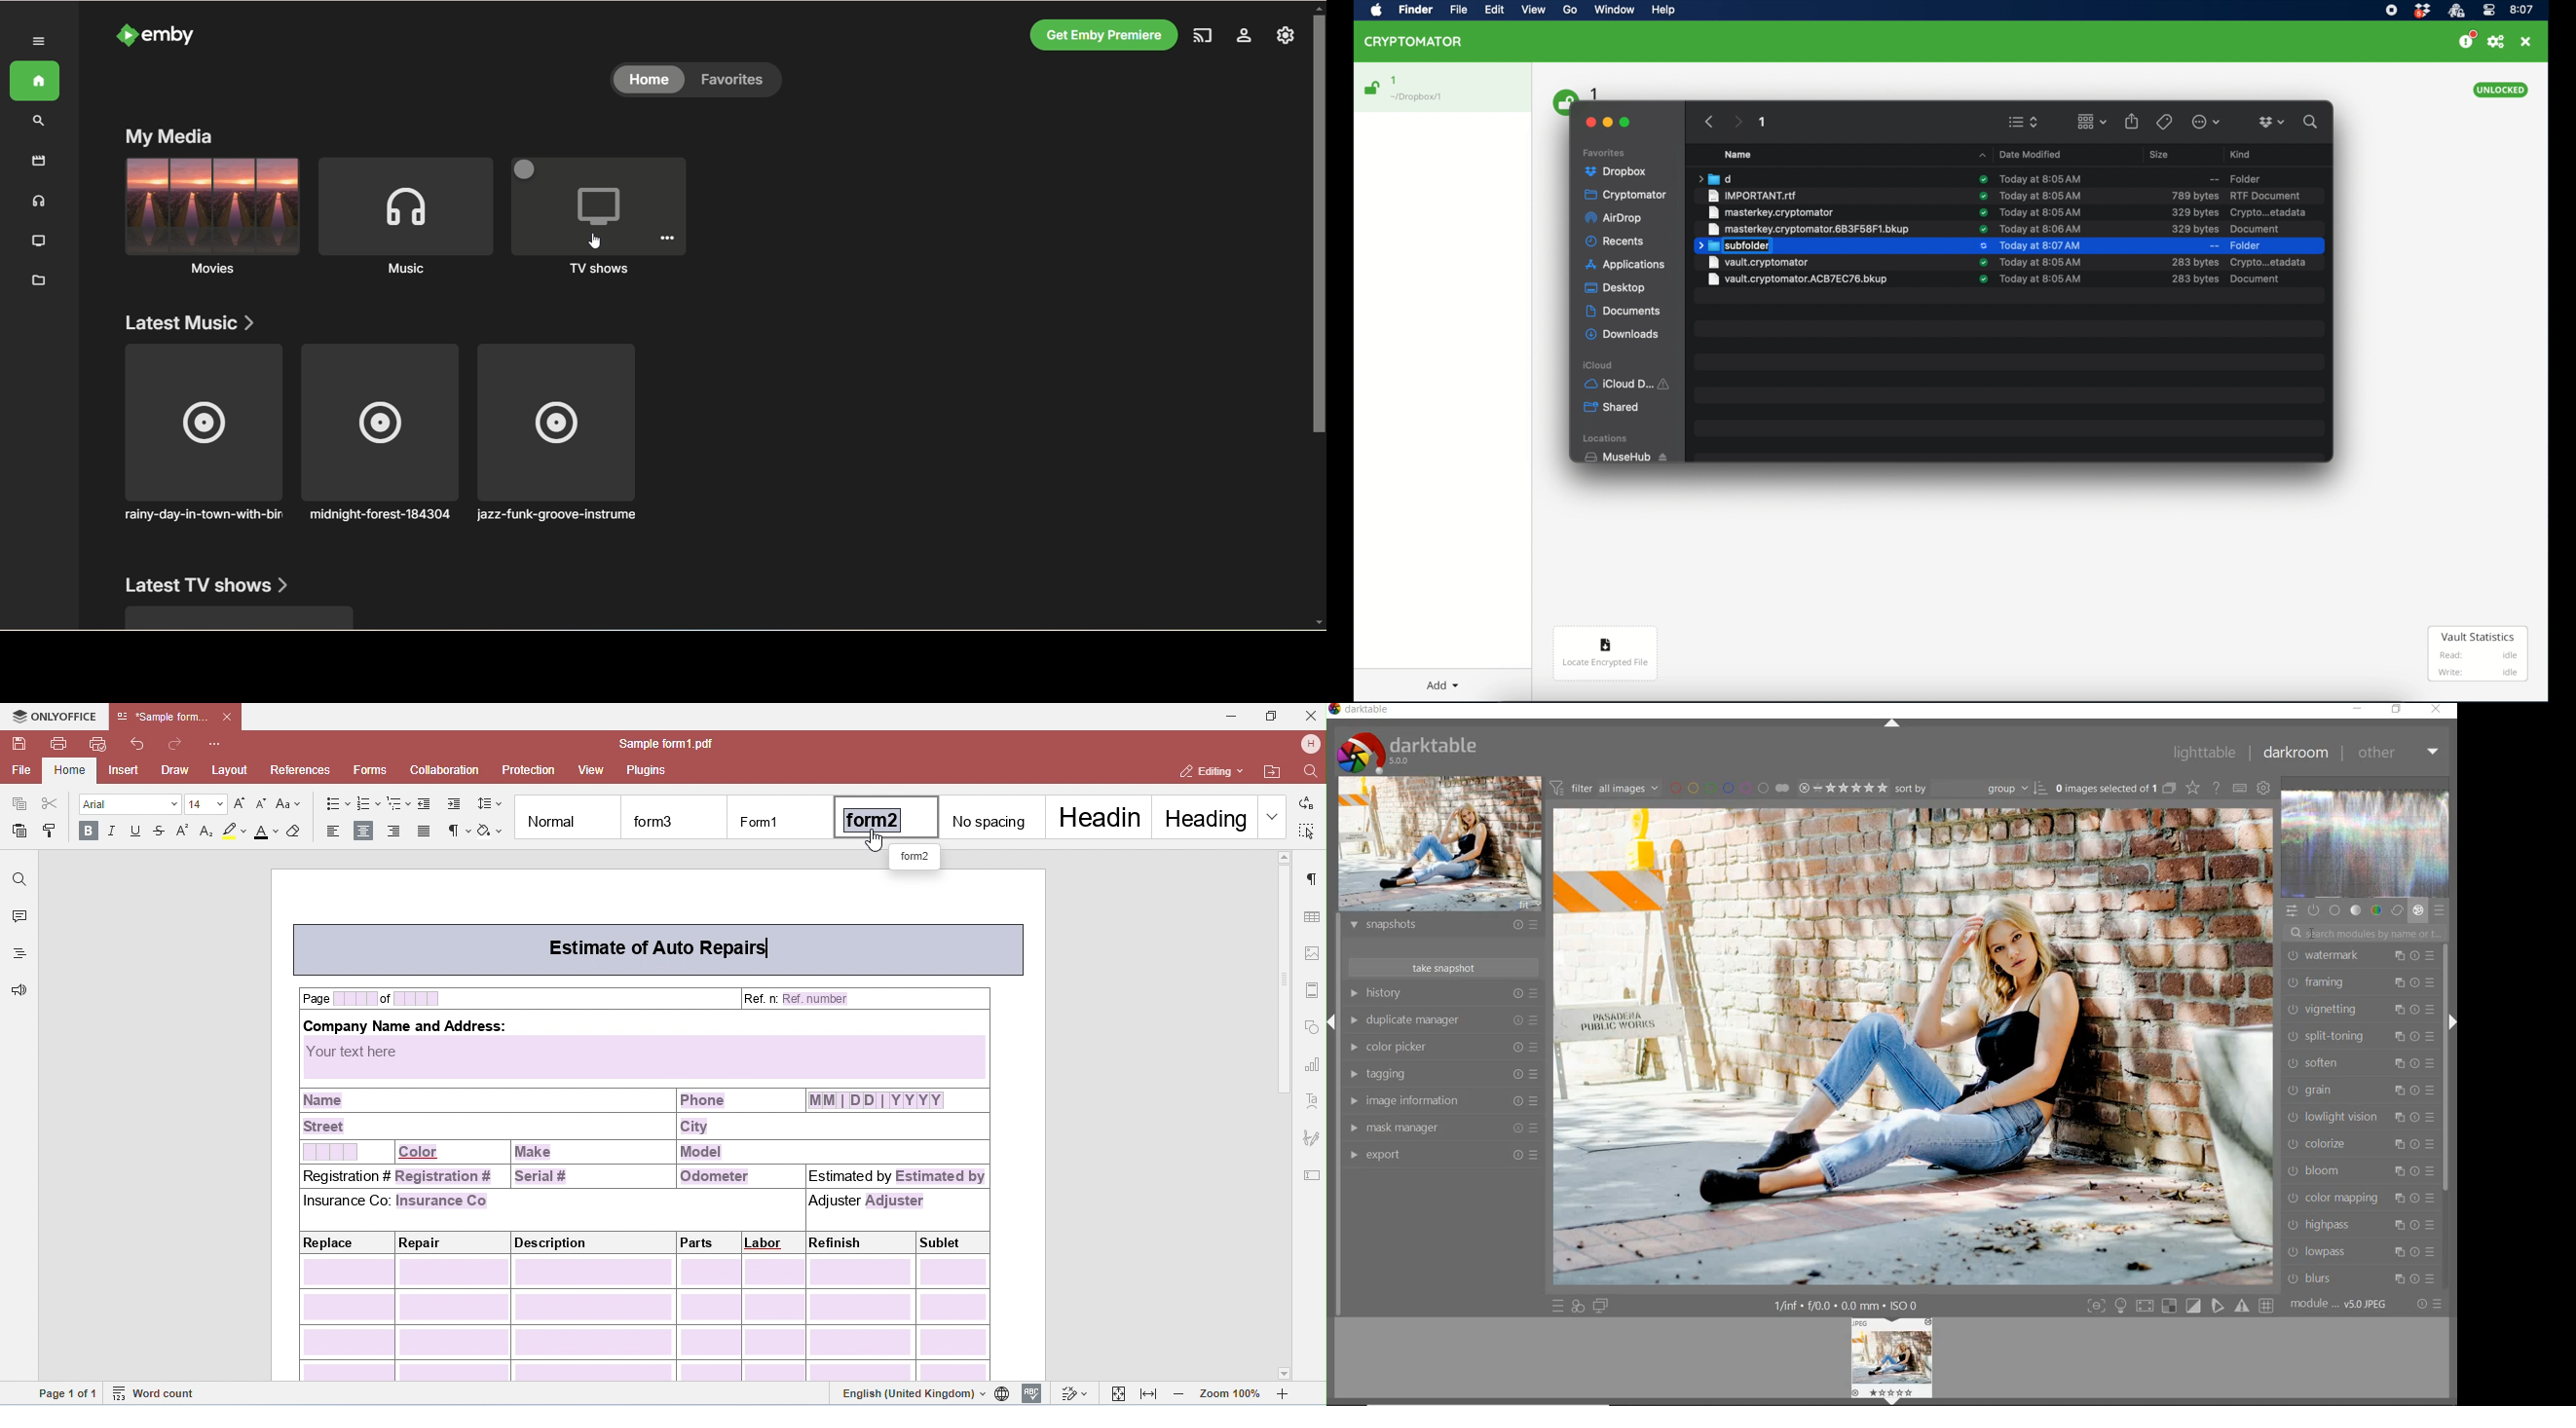 This screenshot has width=2576, height=1428. Describe the element at coordinates (2360, 1170) in the screenshot. I see `bloom` at that location.